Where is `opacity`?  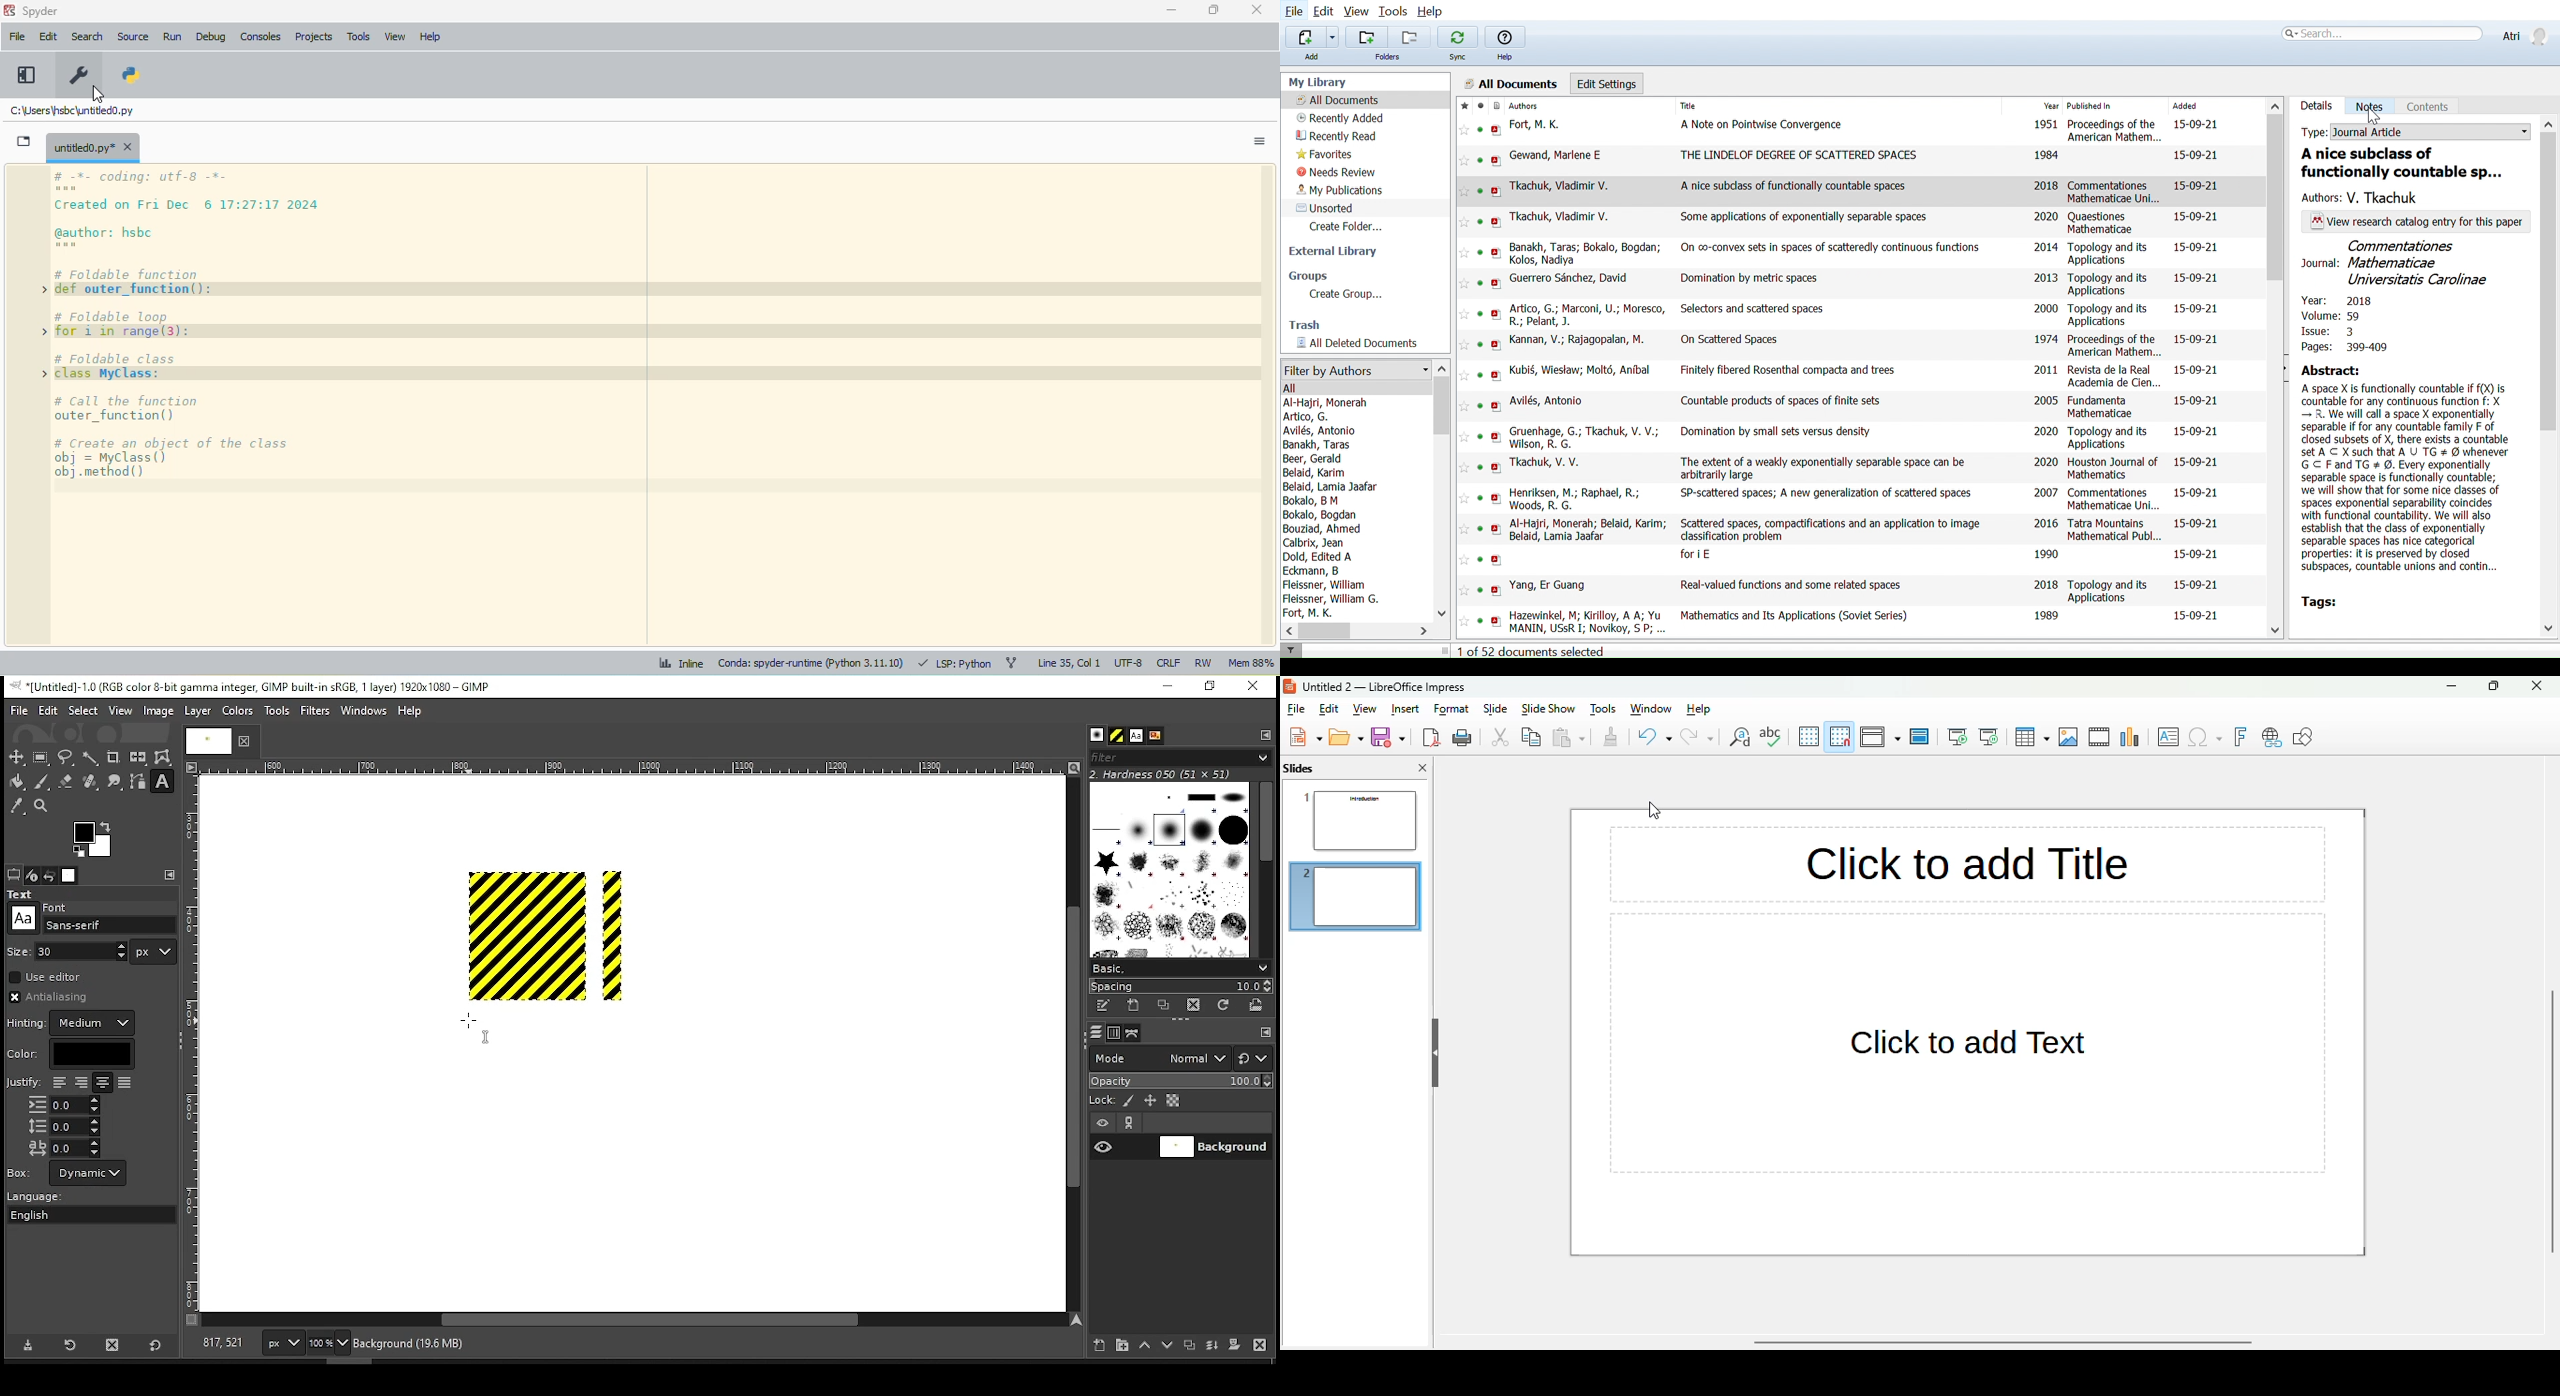 opacity is located at coordinates (1179, 1083).